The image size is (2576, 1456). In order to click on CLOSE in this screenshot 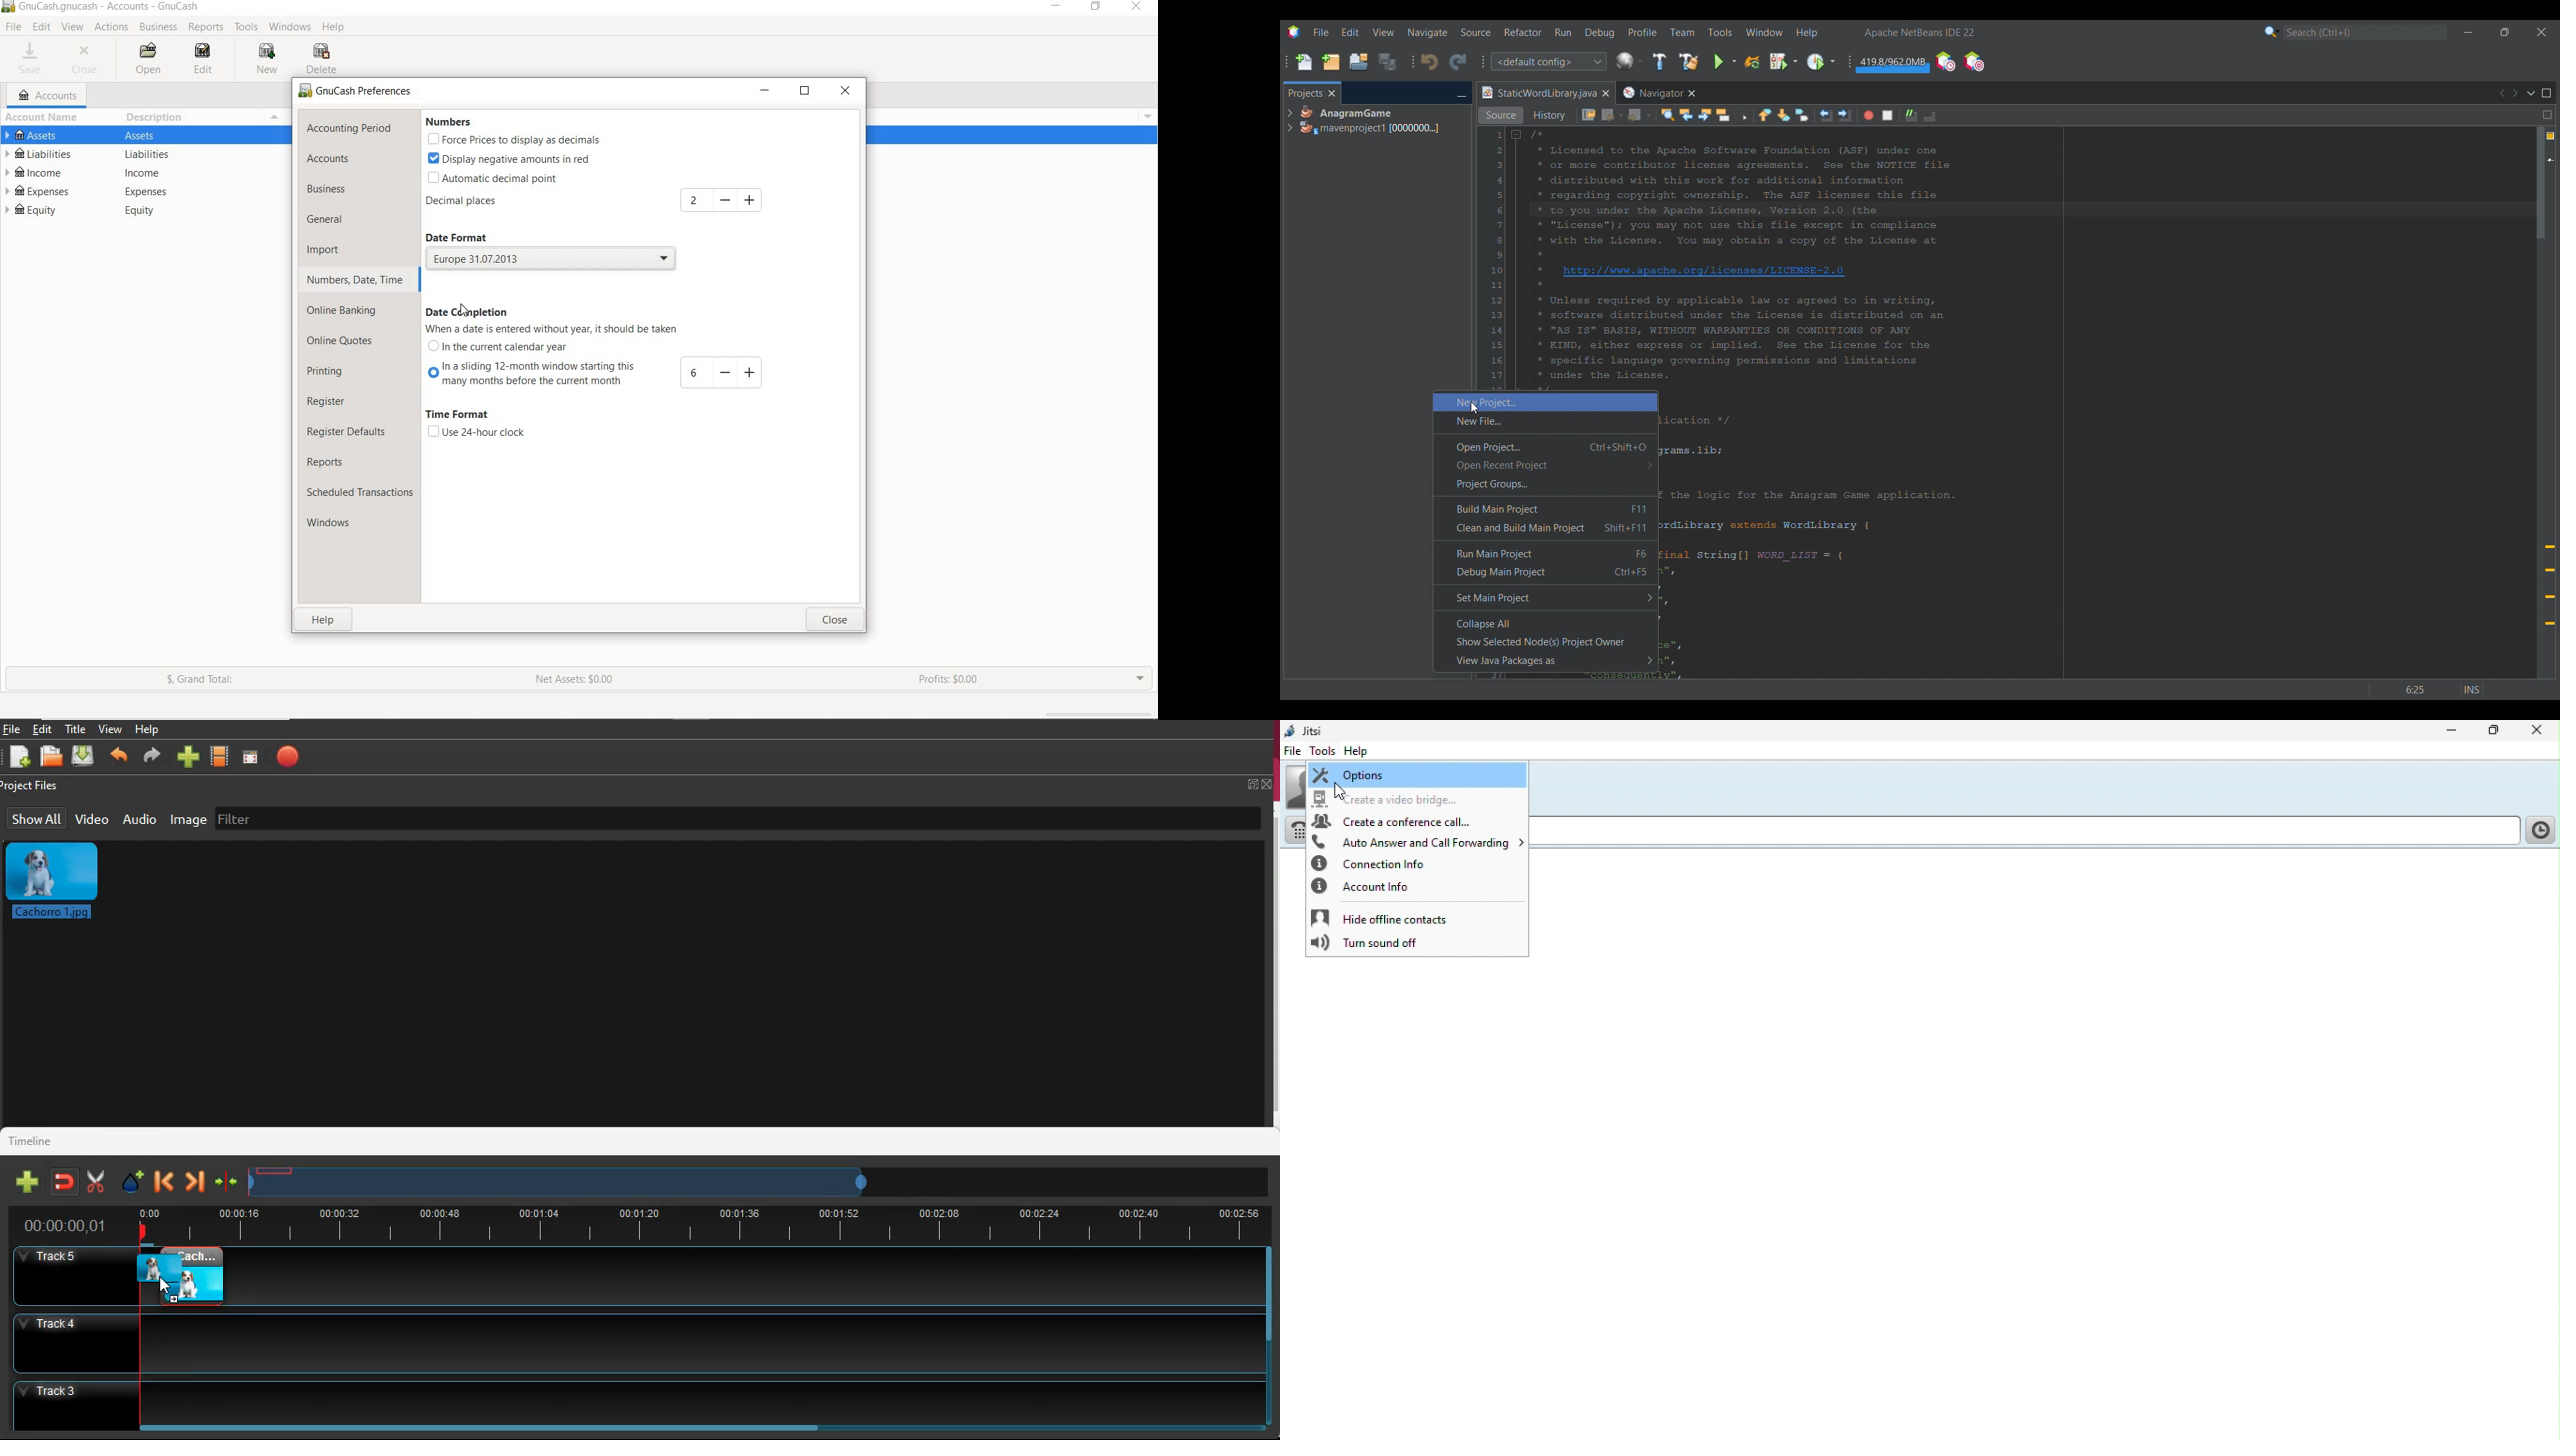, I will do `click(88, 60)`.